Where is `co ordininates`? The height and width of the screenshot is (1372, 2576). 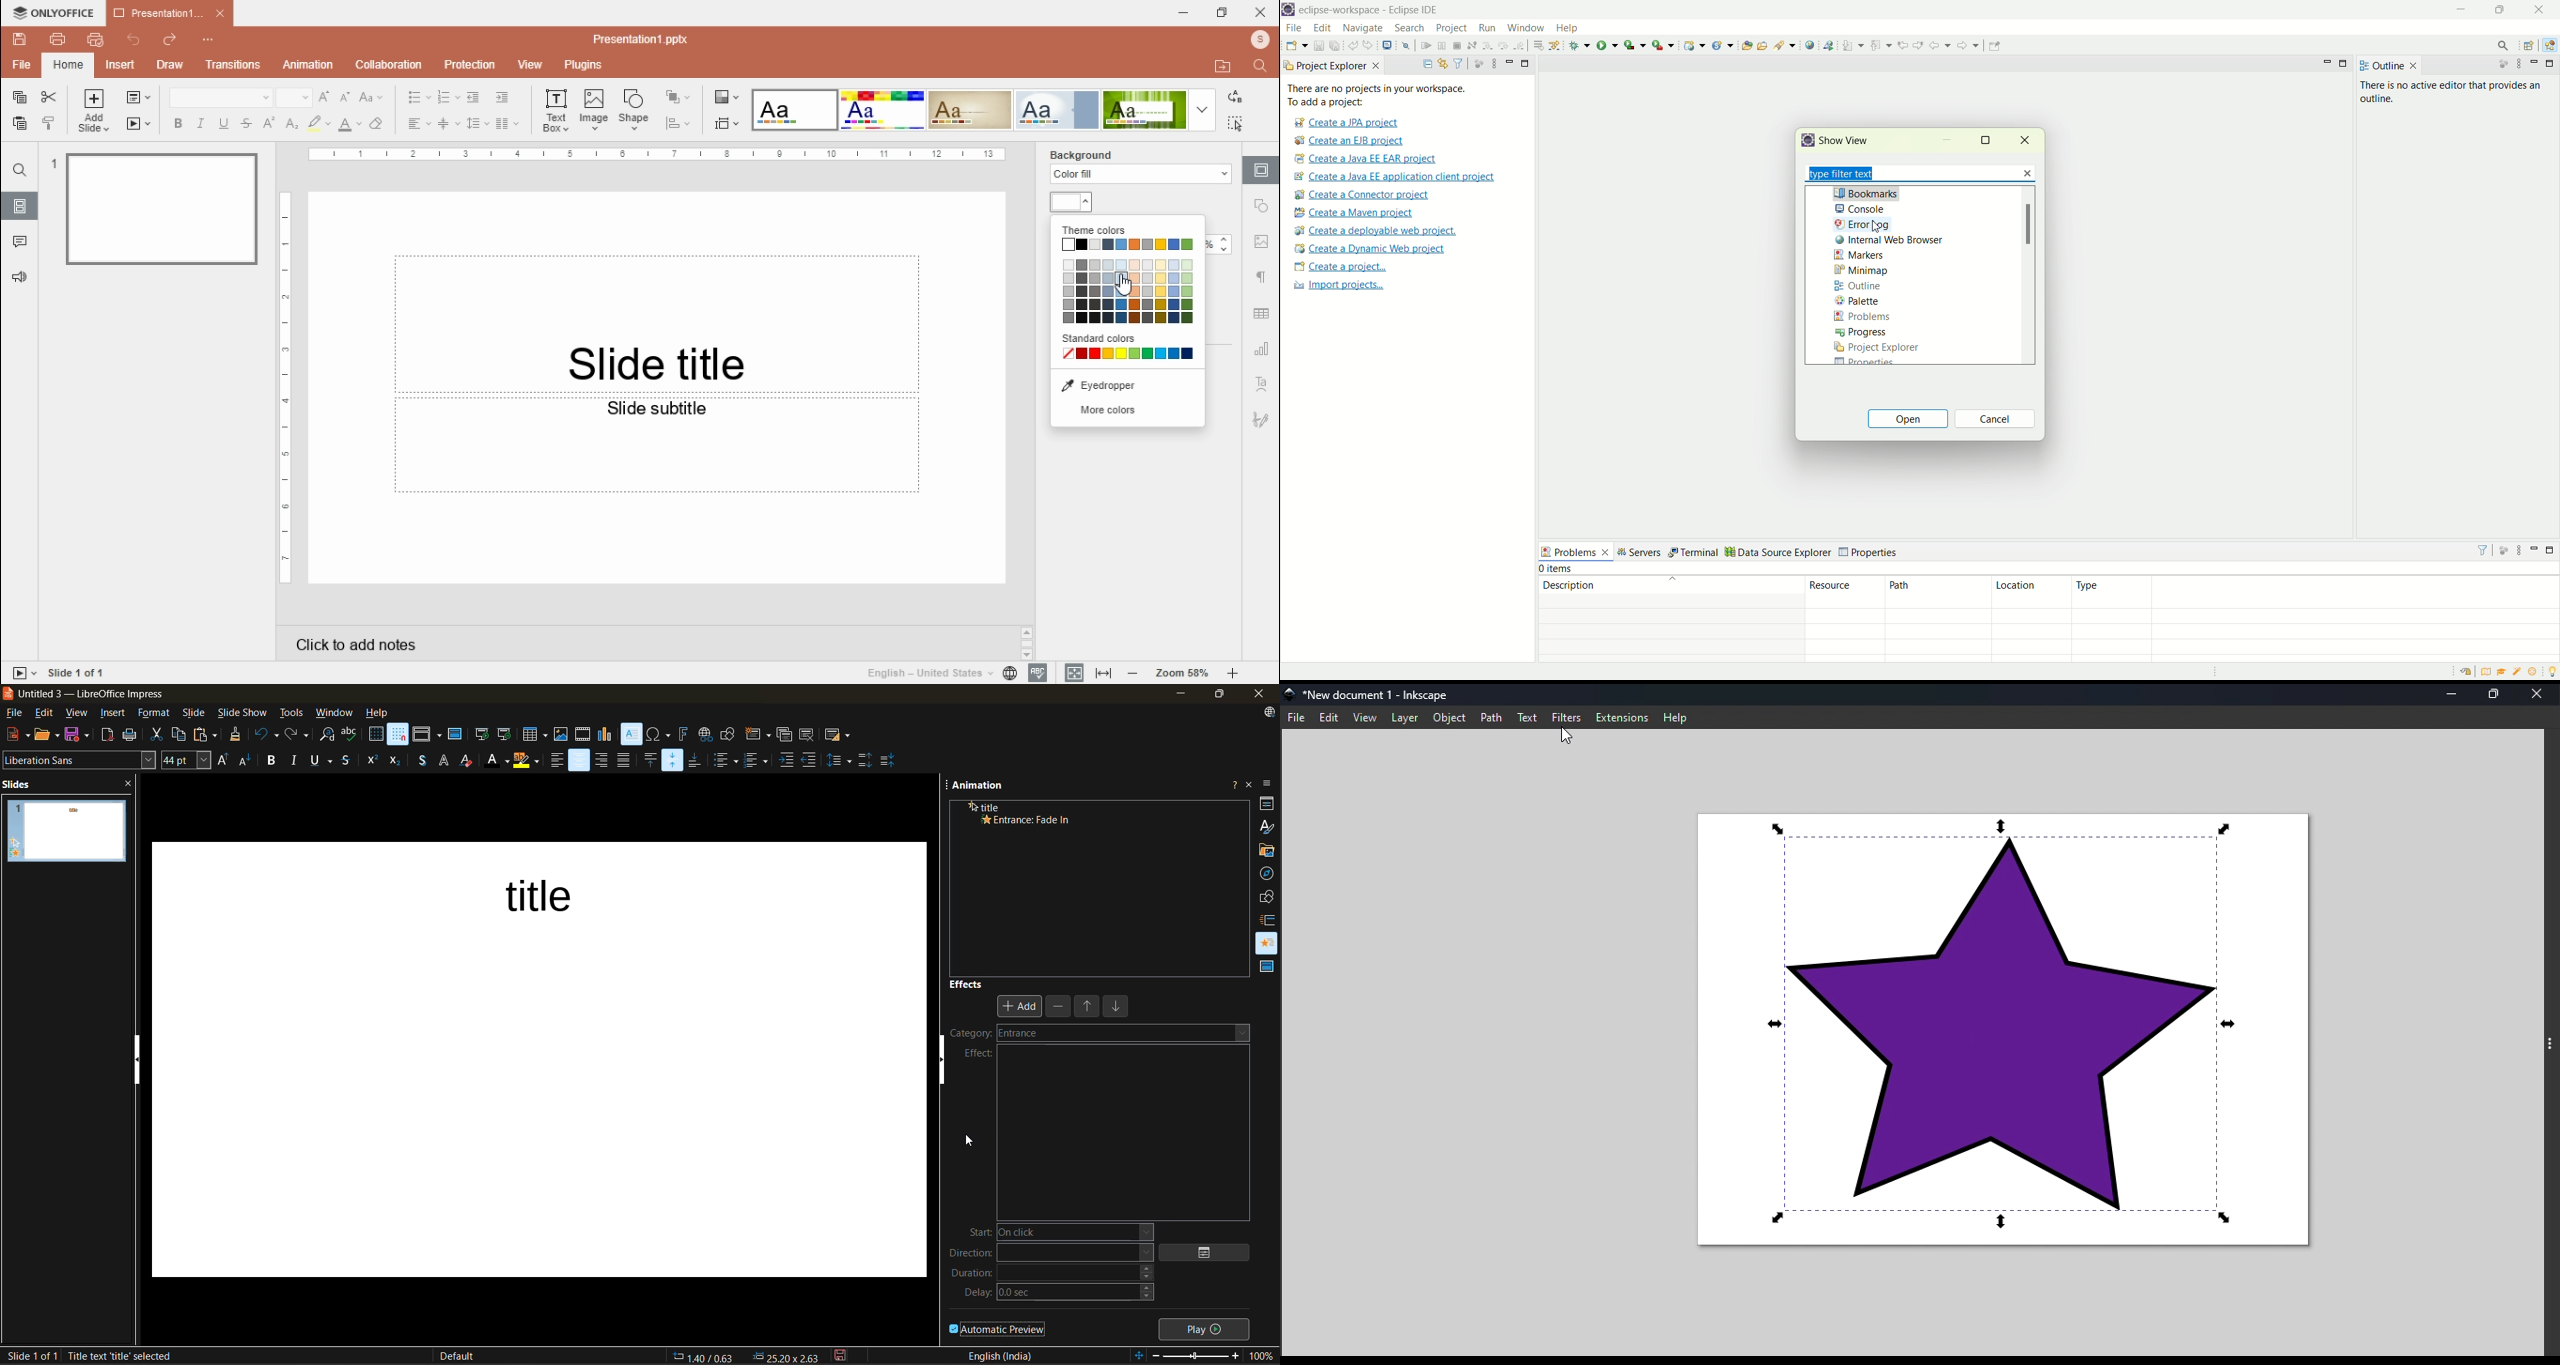
co ordininates is located at coordinates (746, 1355).